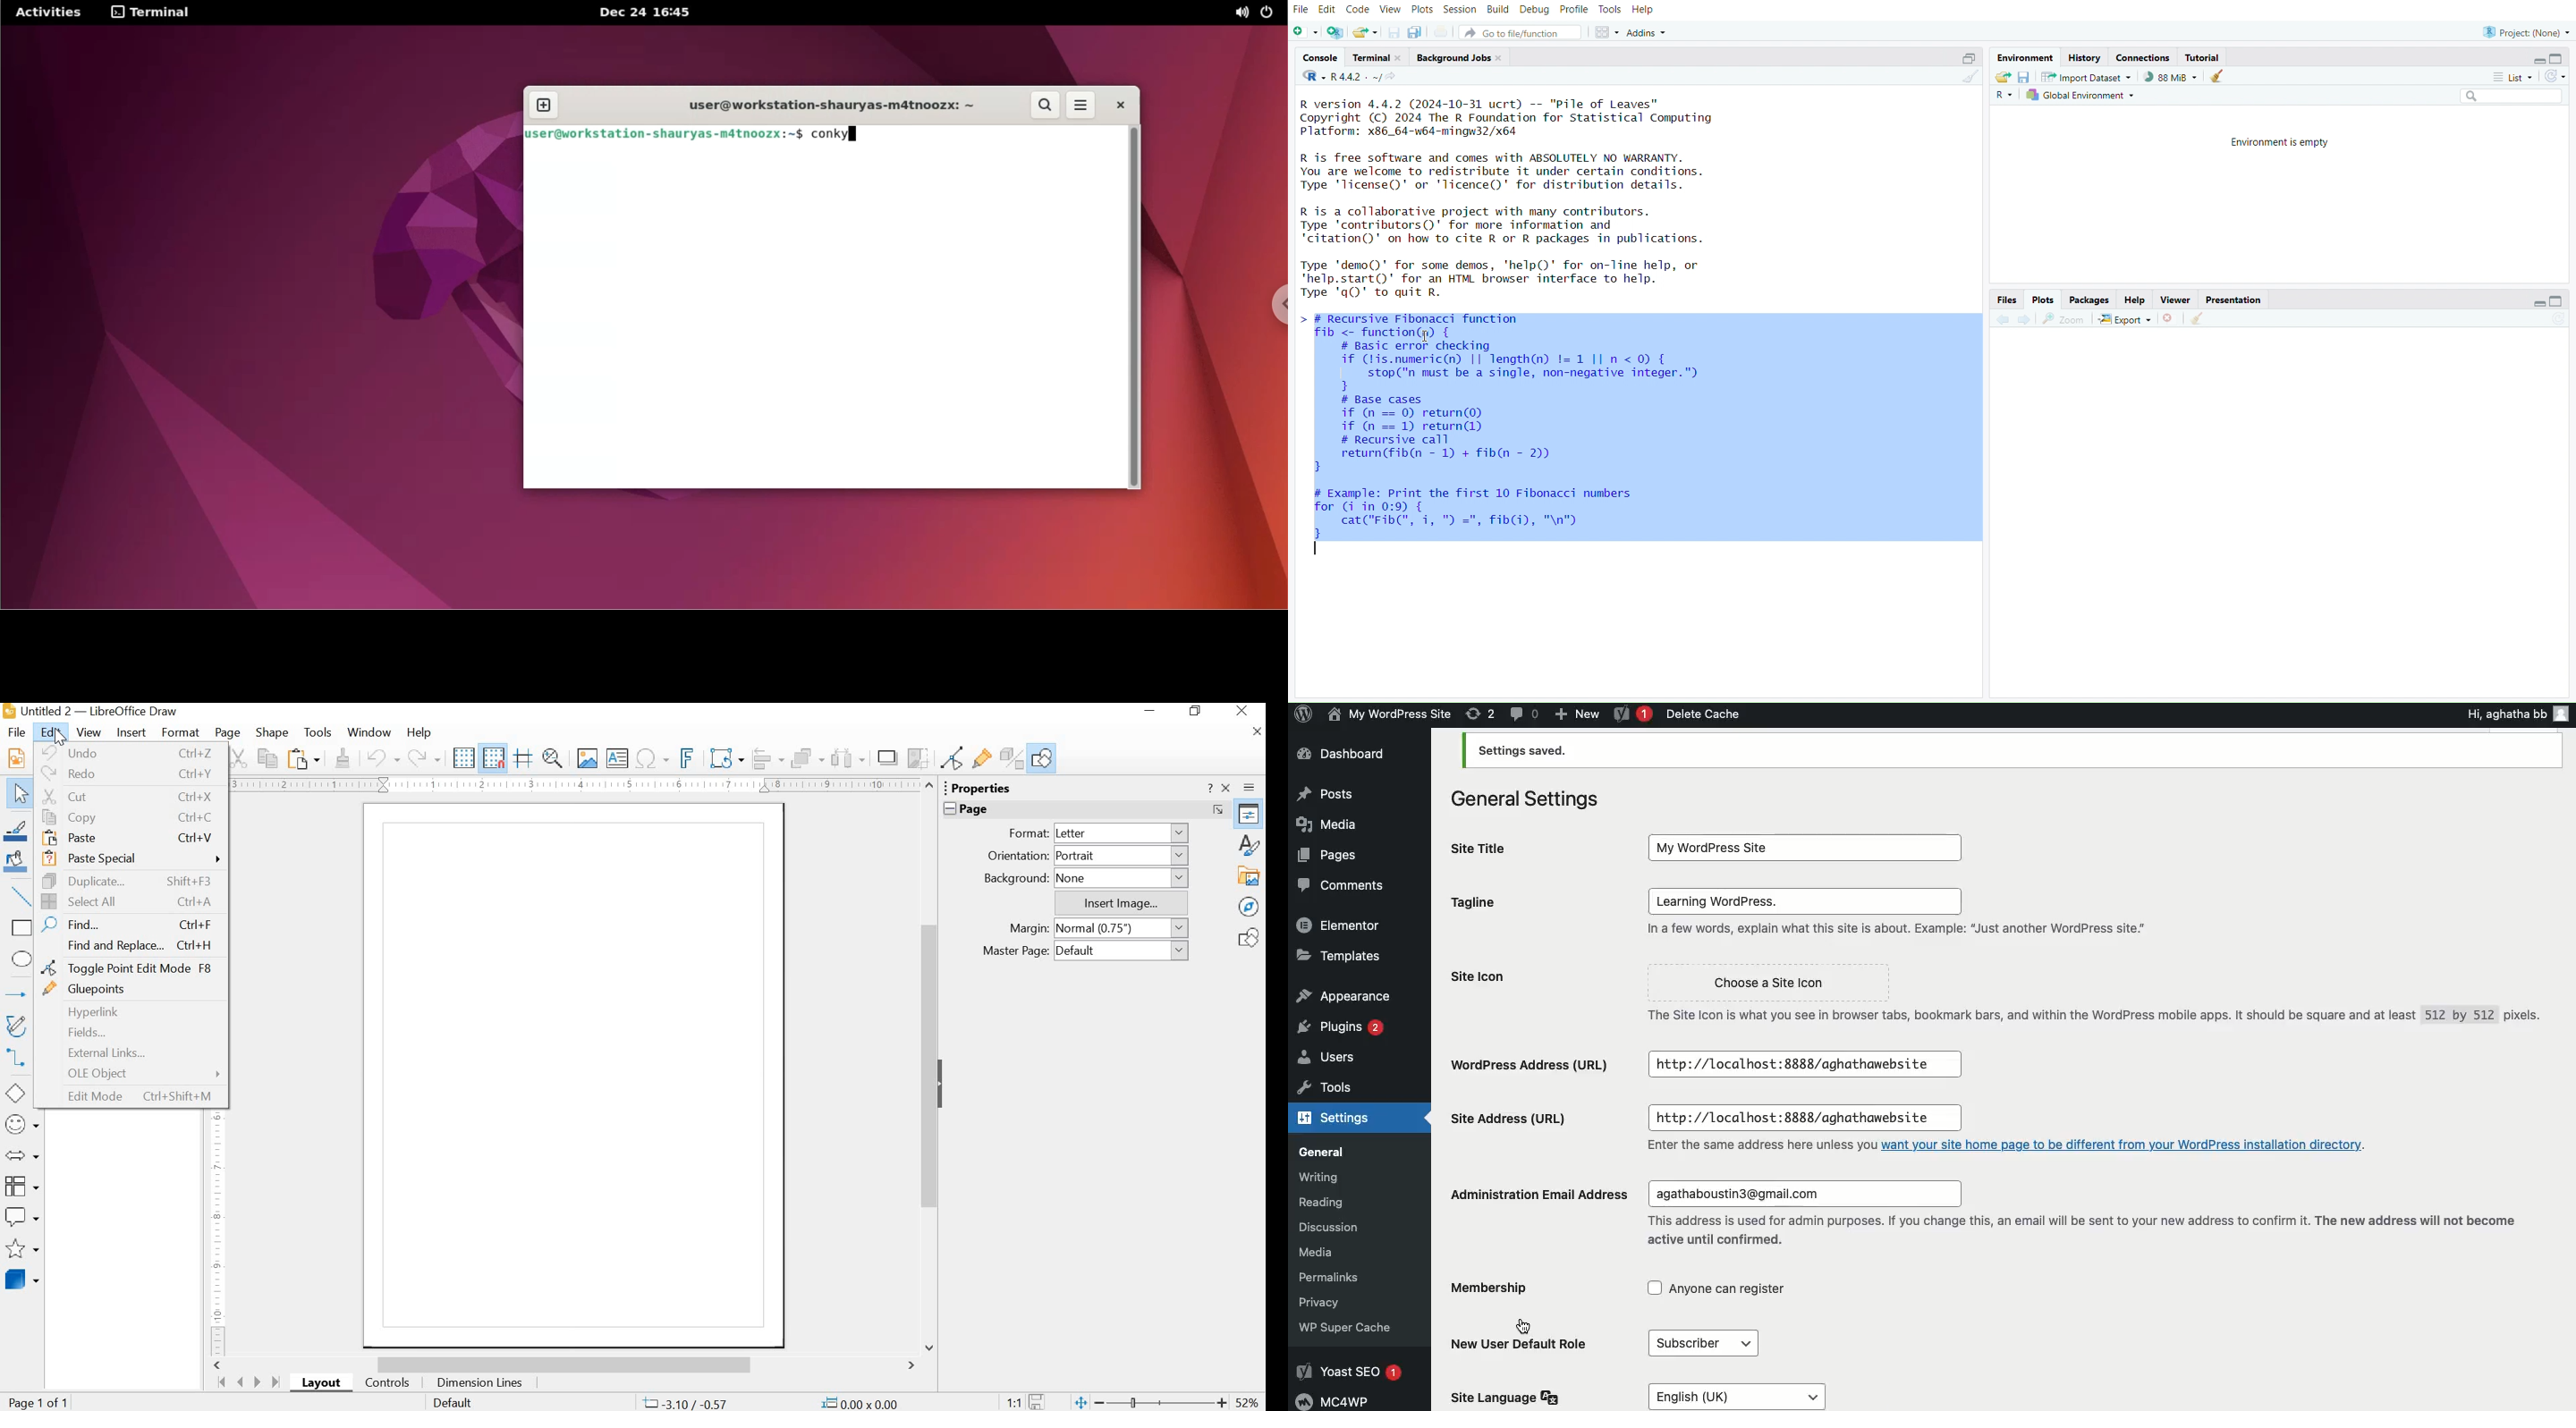 The height and width of the screenshot is (1428, 2576). What do you see at coordinates (2128, 1145) in the screenshot?
I see `want your site home page to be different from your WordPress installation directory.` at bounding box center [2128, 1145].